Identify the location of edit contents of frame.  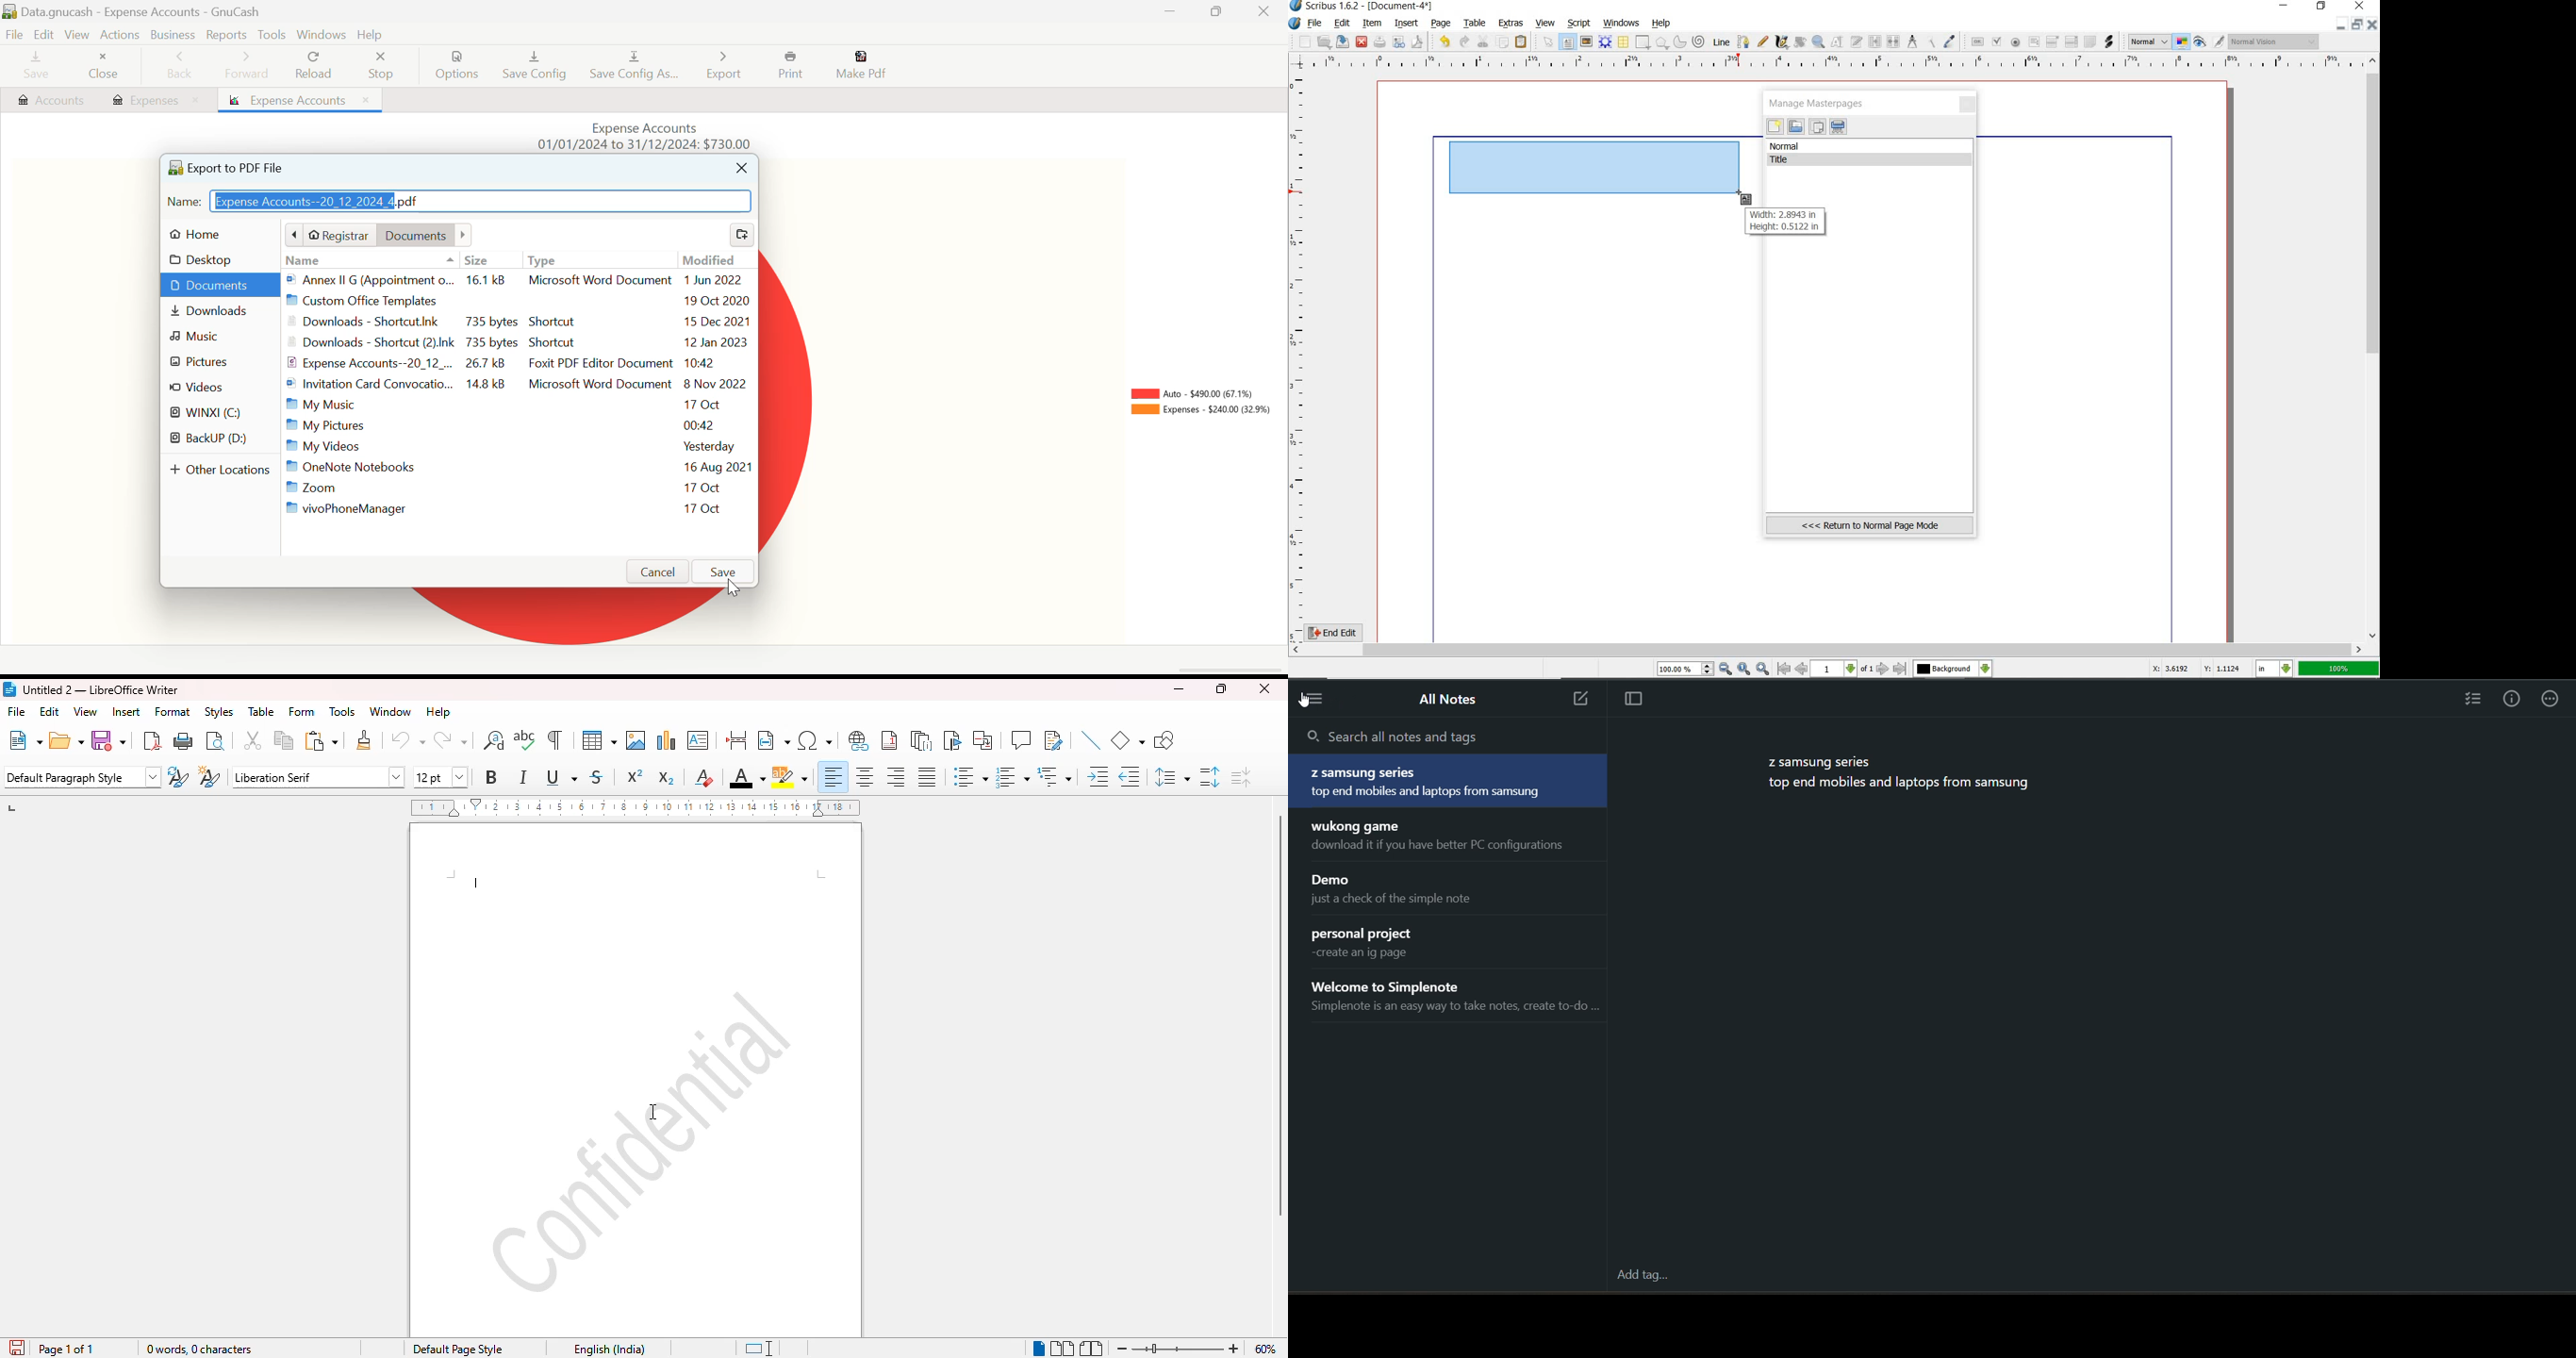
(1839, 43).